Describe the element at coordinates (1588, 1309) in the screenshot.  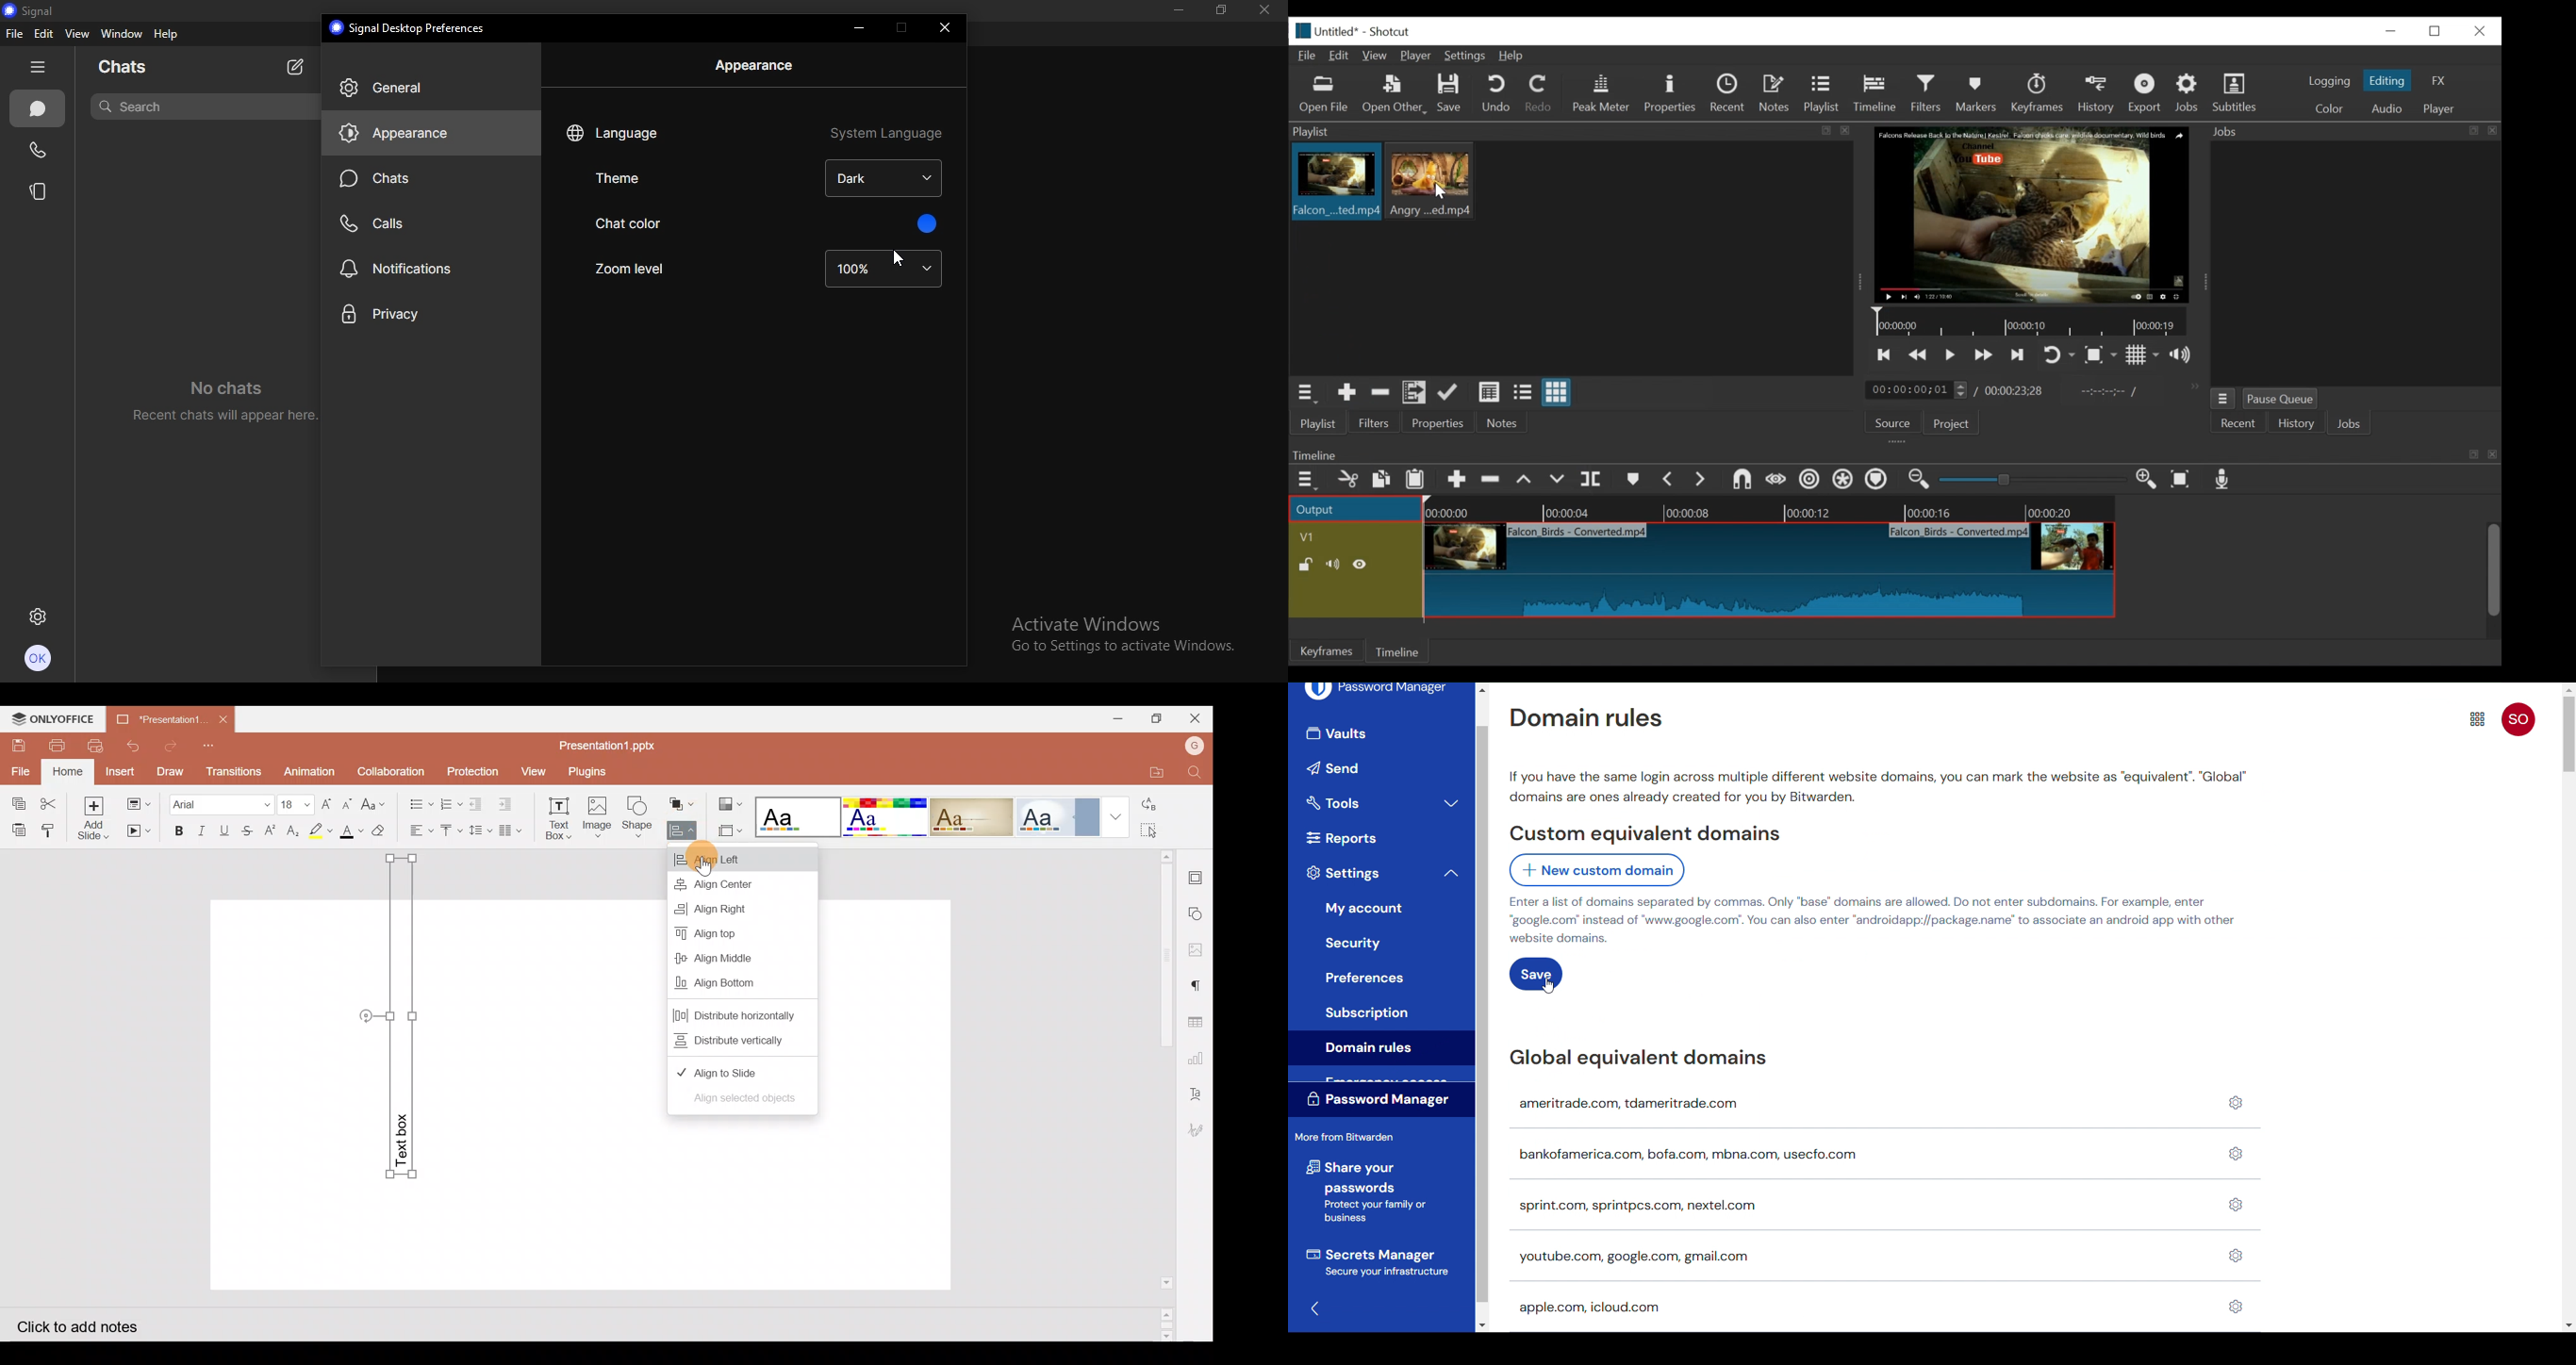
I see `apple.com, icloud.com` at that location.